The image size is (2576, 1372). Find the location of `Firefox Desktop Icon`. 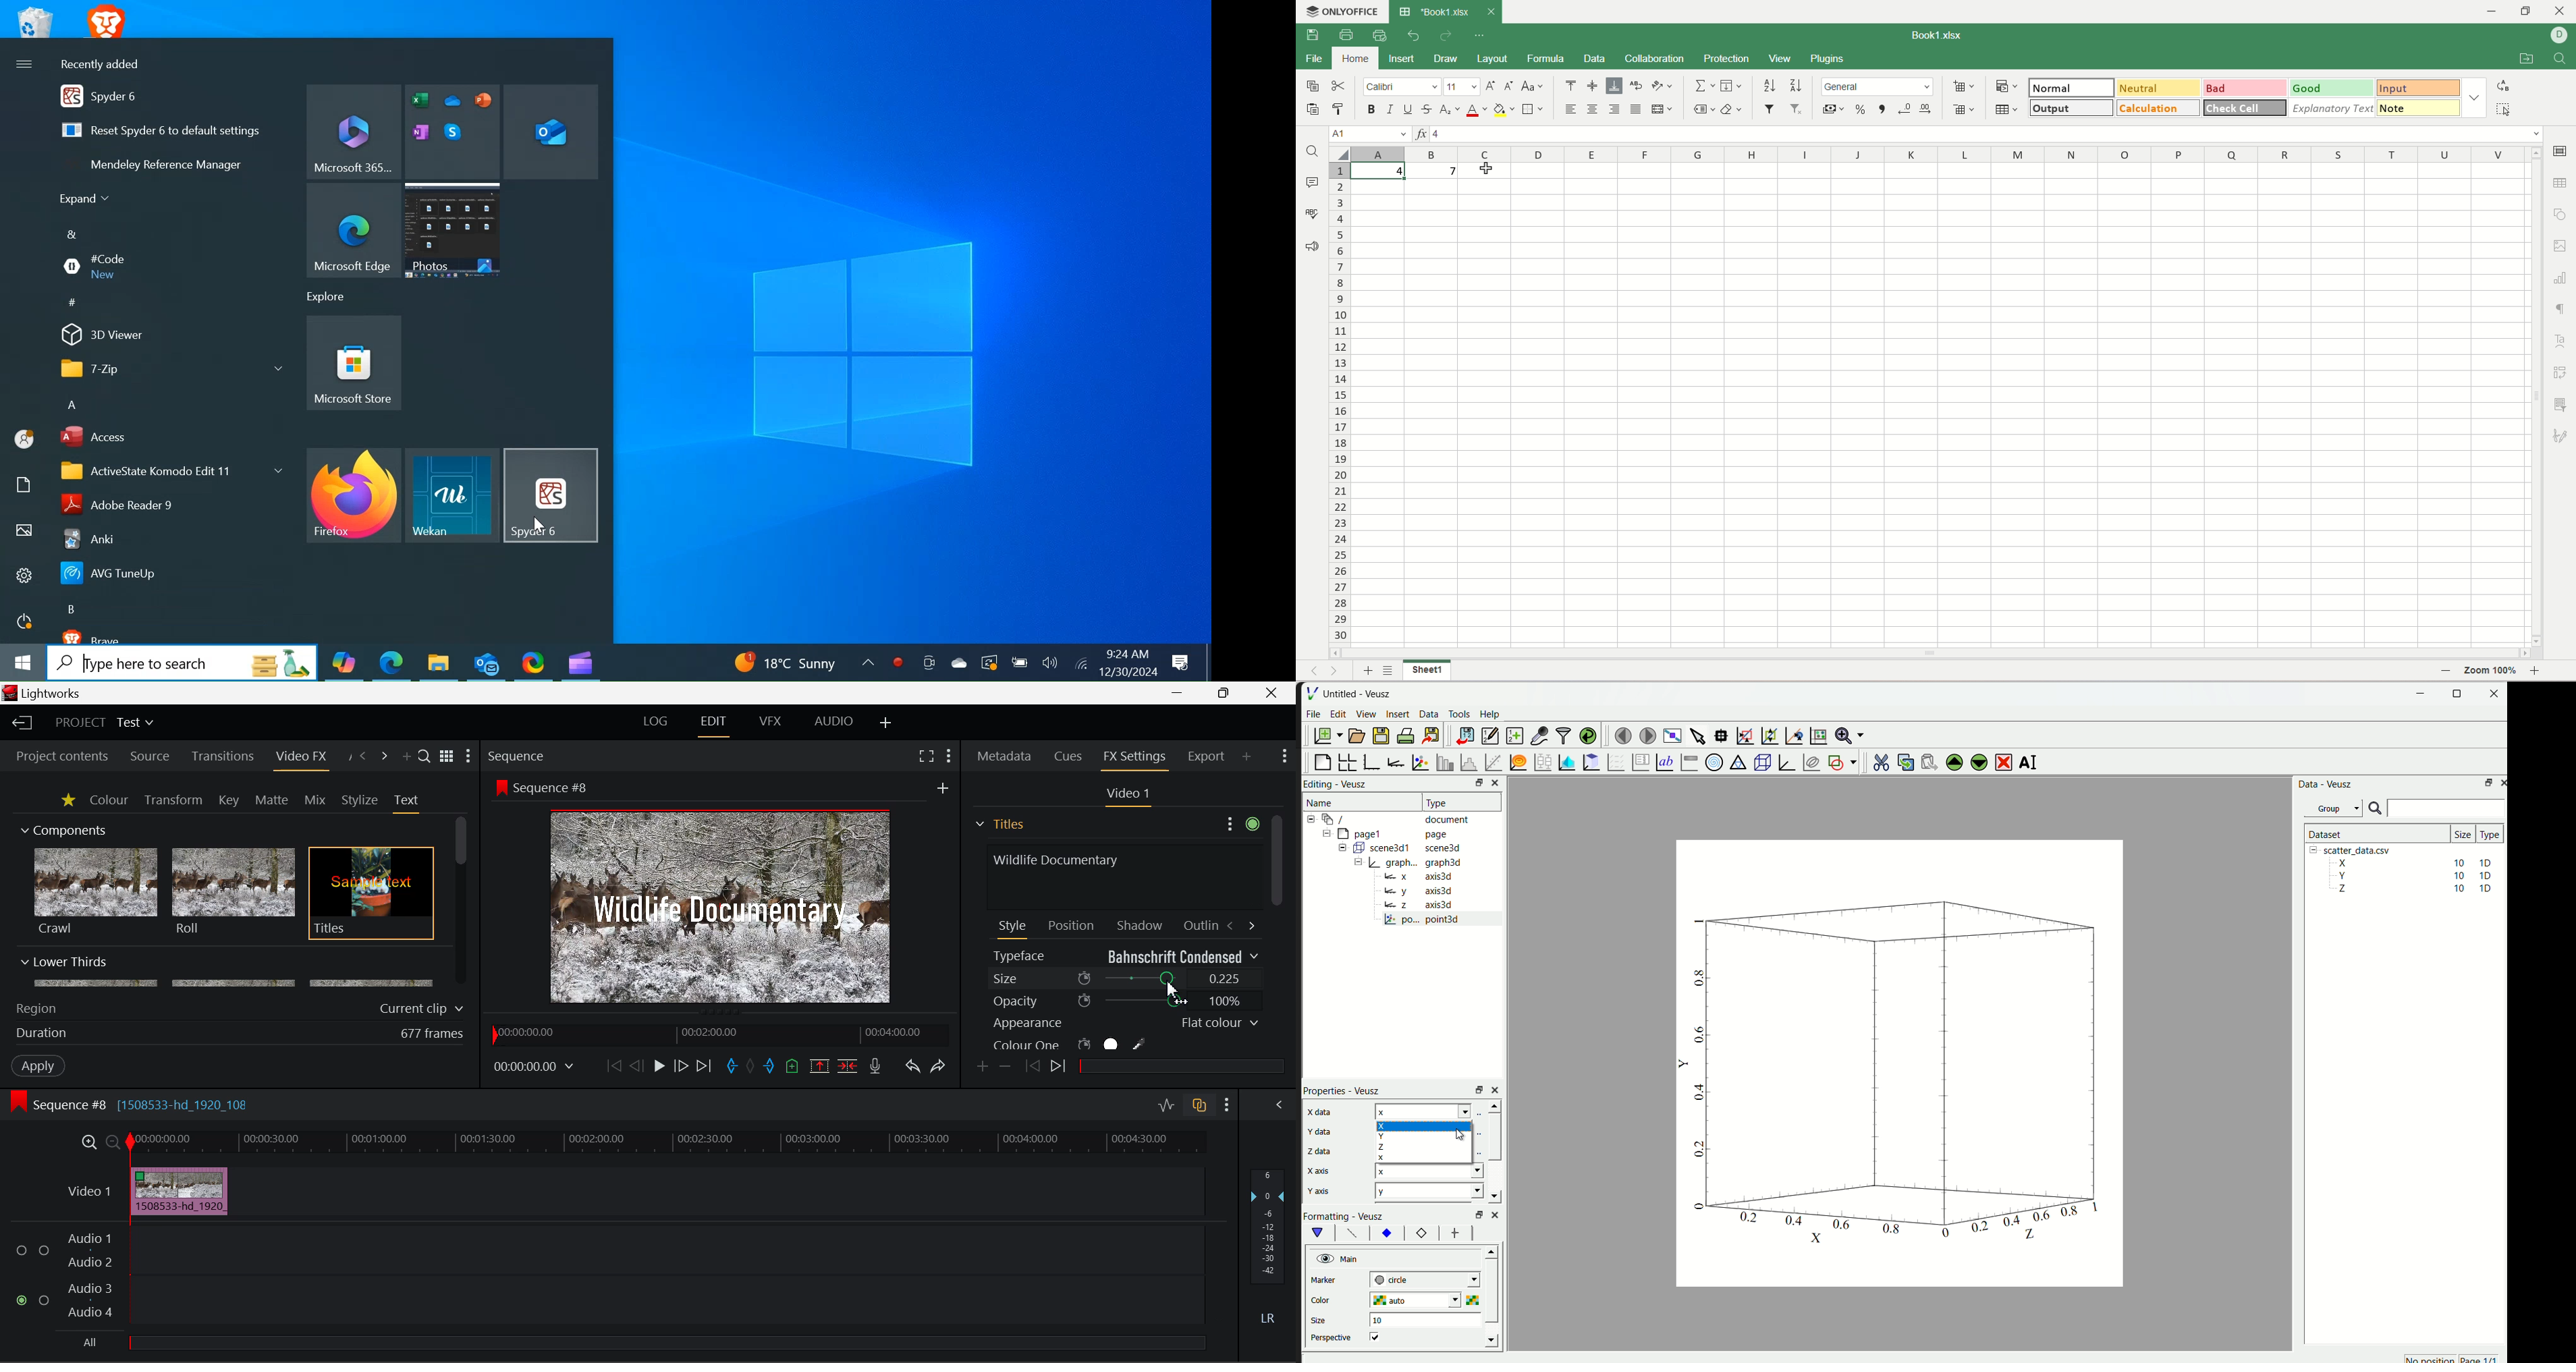

Firefox Desktop Icon is located at coordinates (354, 493).